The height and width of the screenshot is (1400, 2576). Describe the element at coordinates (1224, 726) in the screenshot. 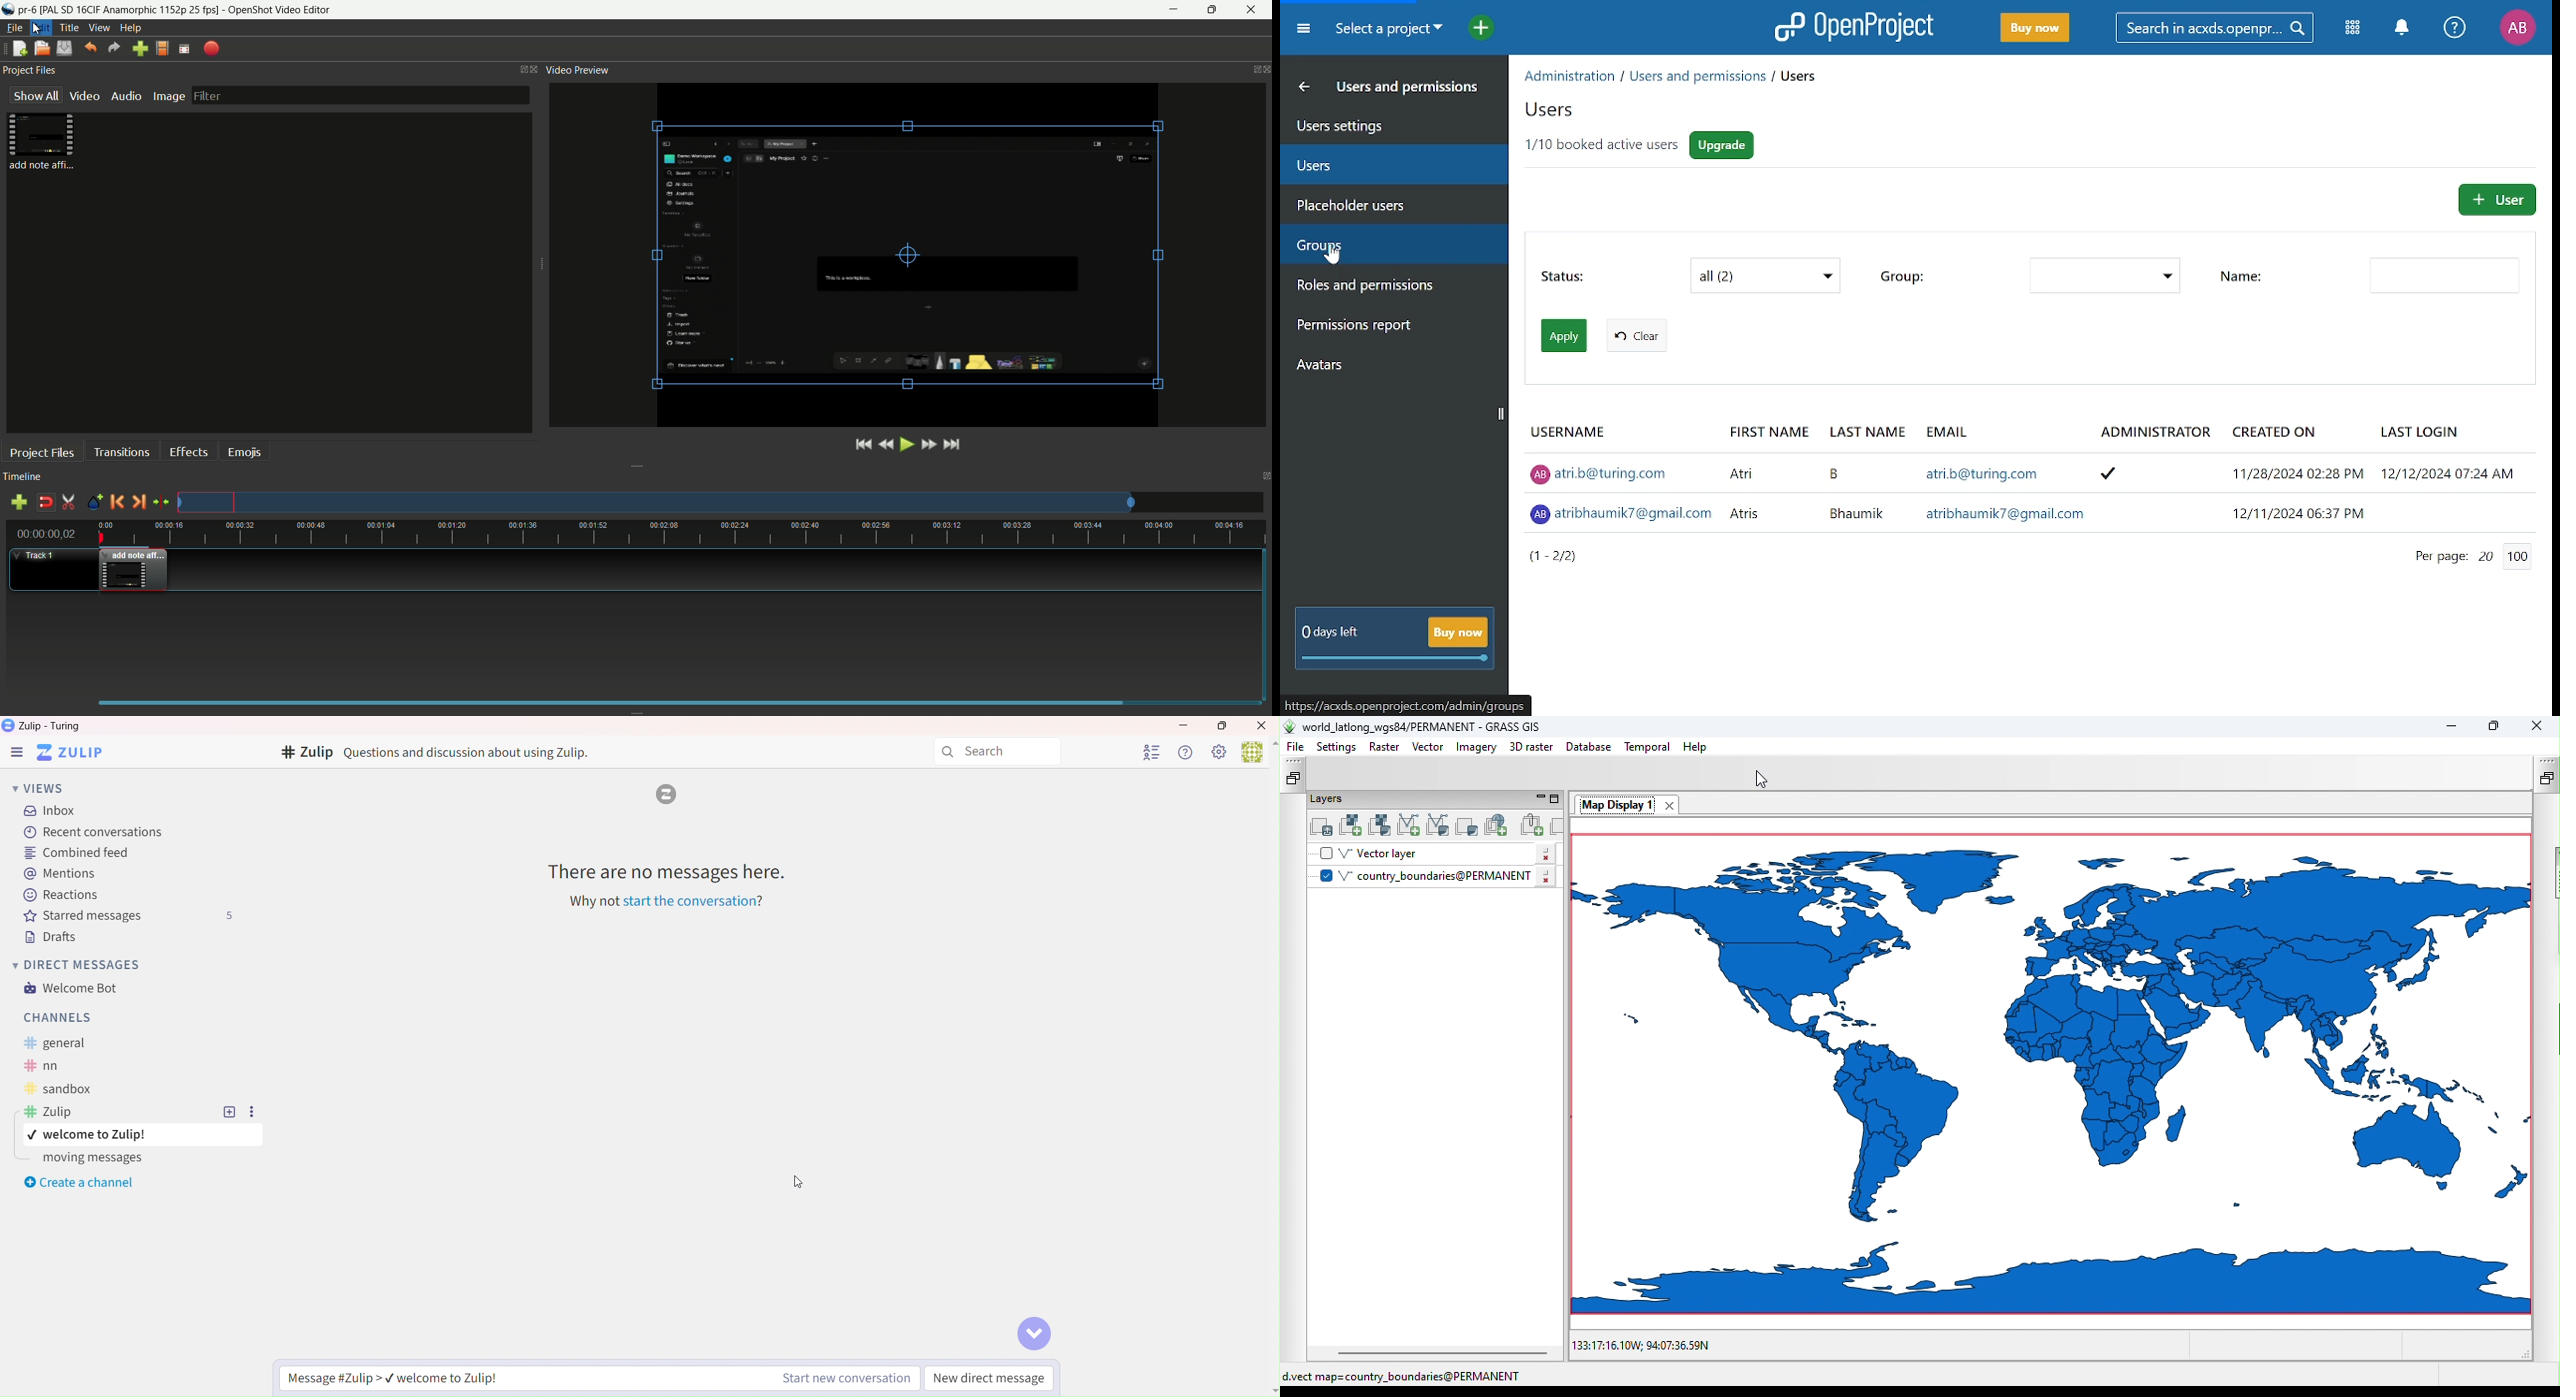

I see `Box` at that location.